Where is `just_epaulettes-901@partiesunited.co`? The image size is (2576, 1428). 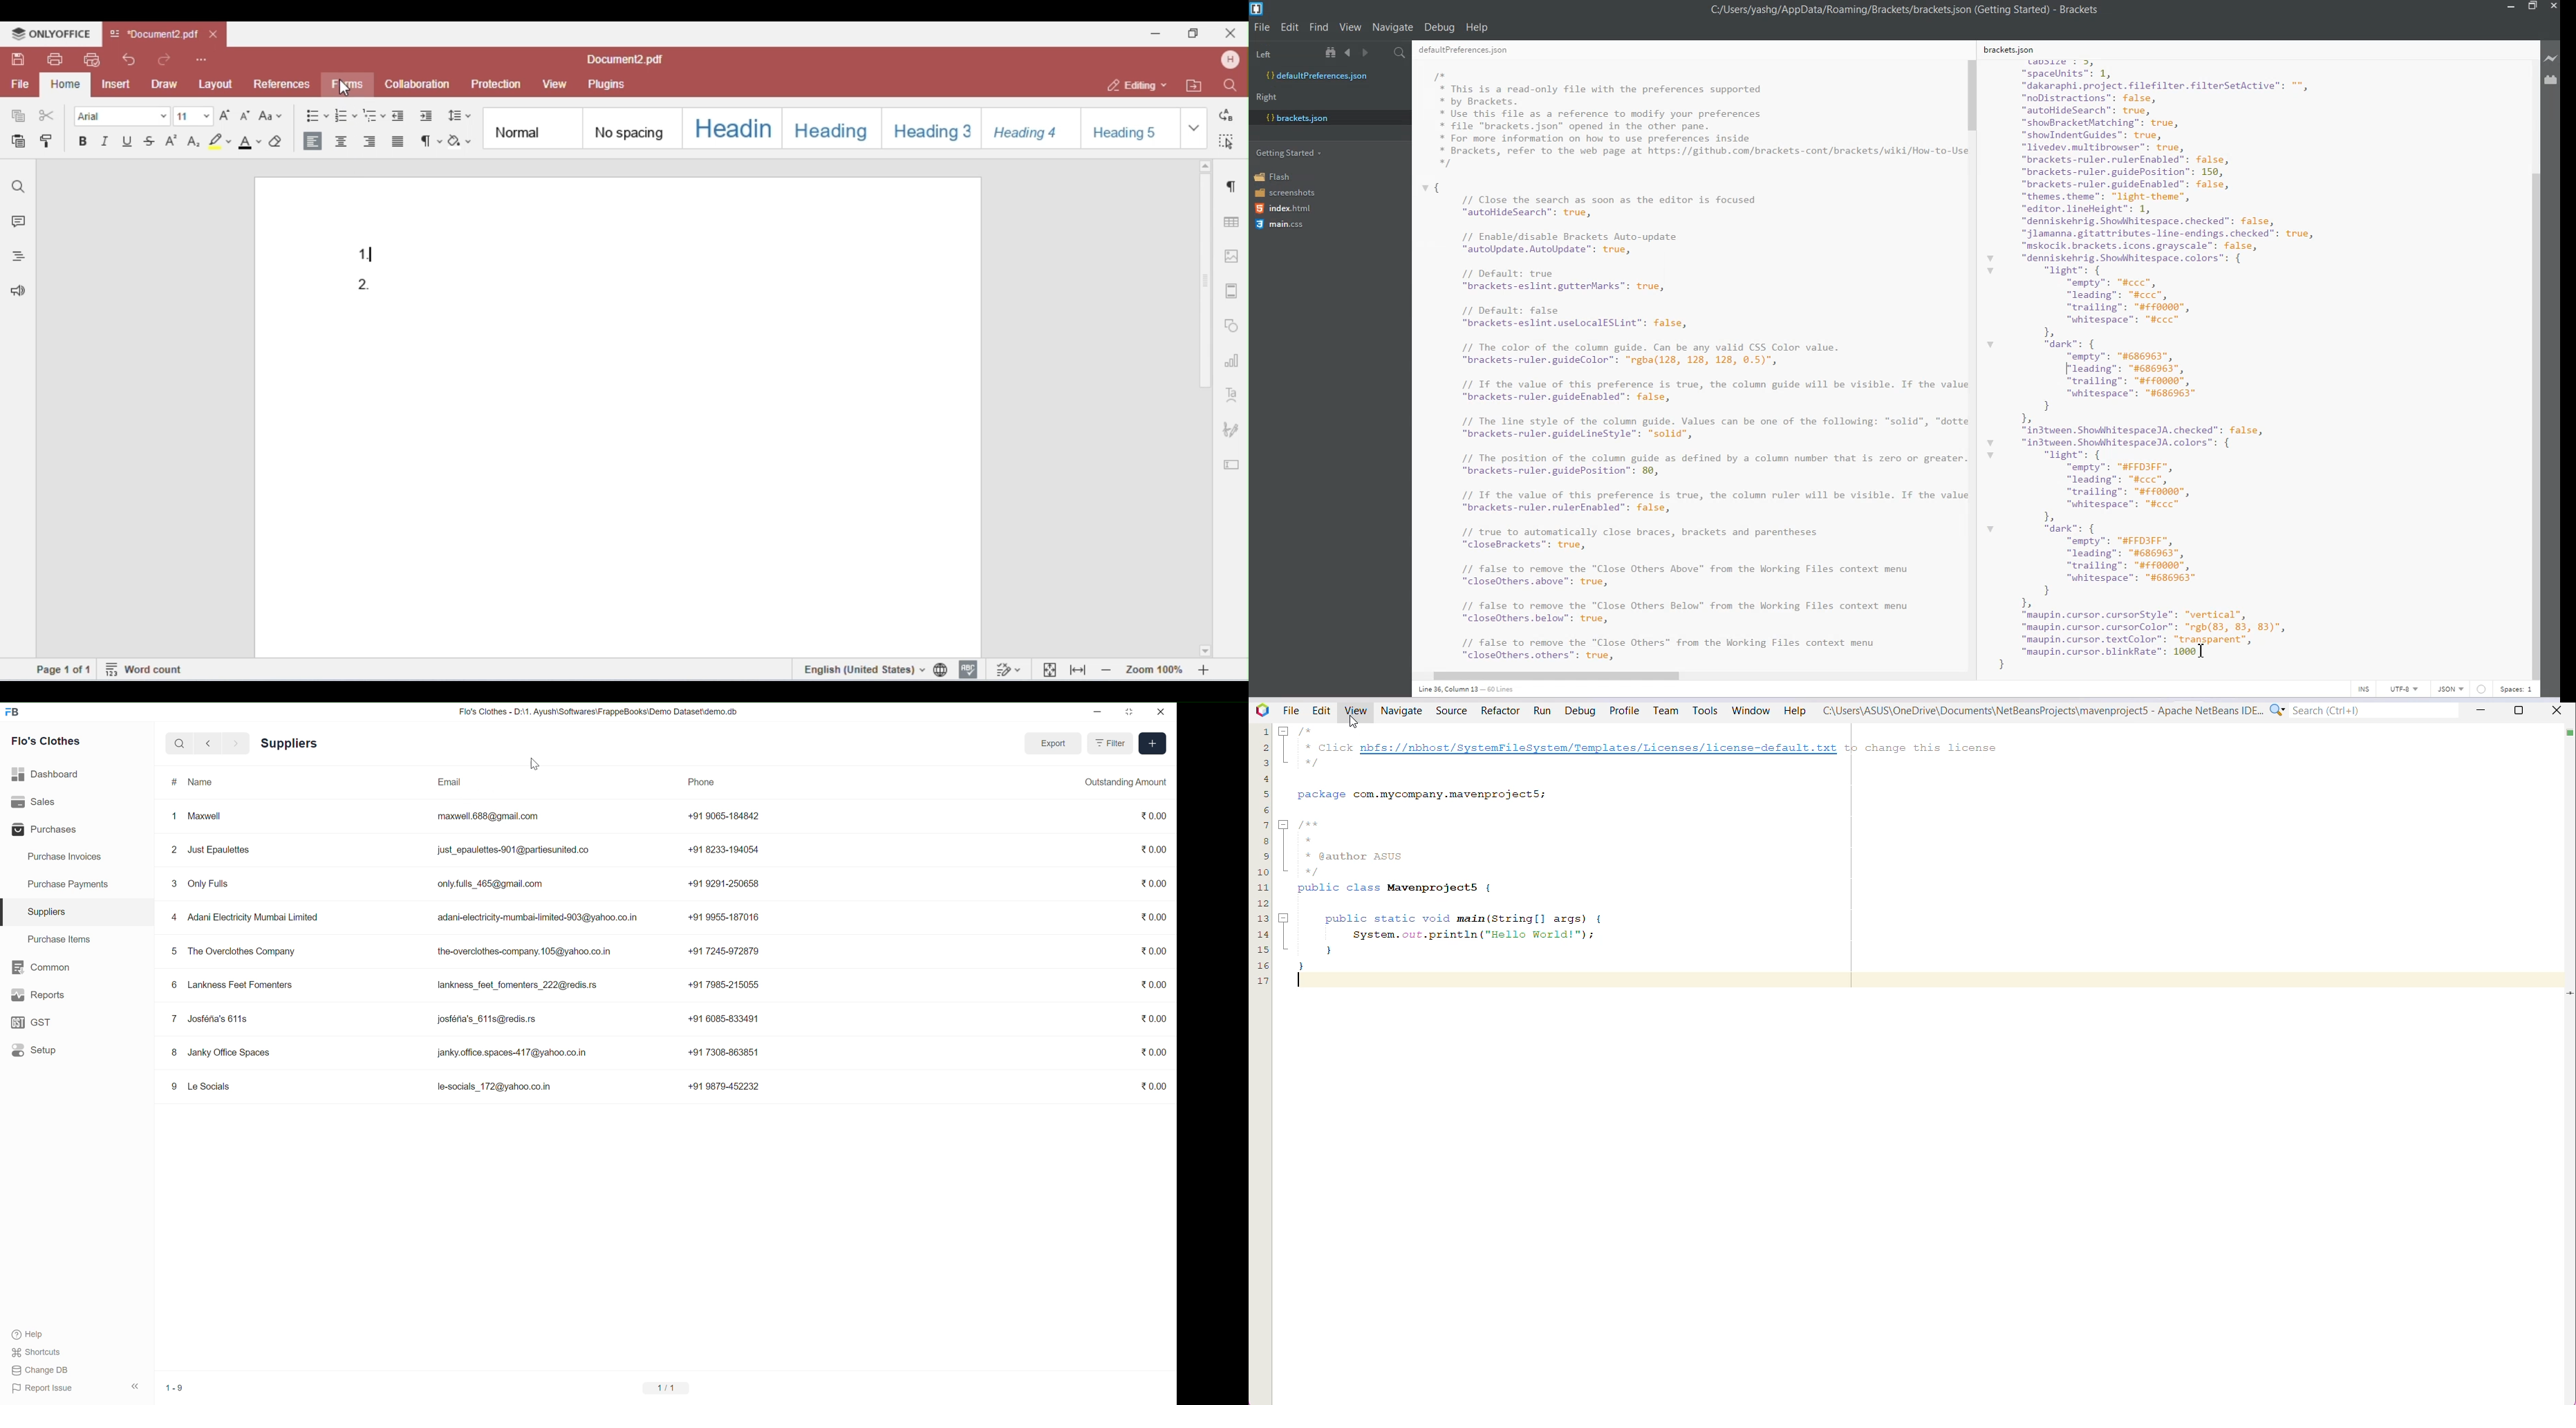 just_epaulettes-901@partiesunited.co is located at coordinates (523, 852).